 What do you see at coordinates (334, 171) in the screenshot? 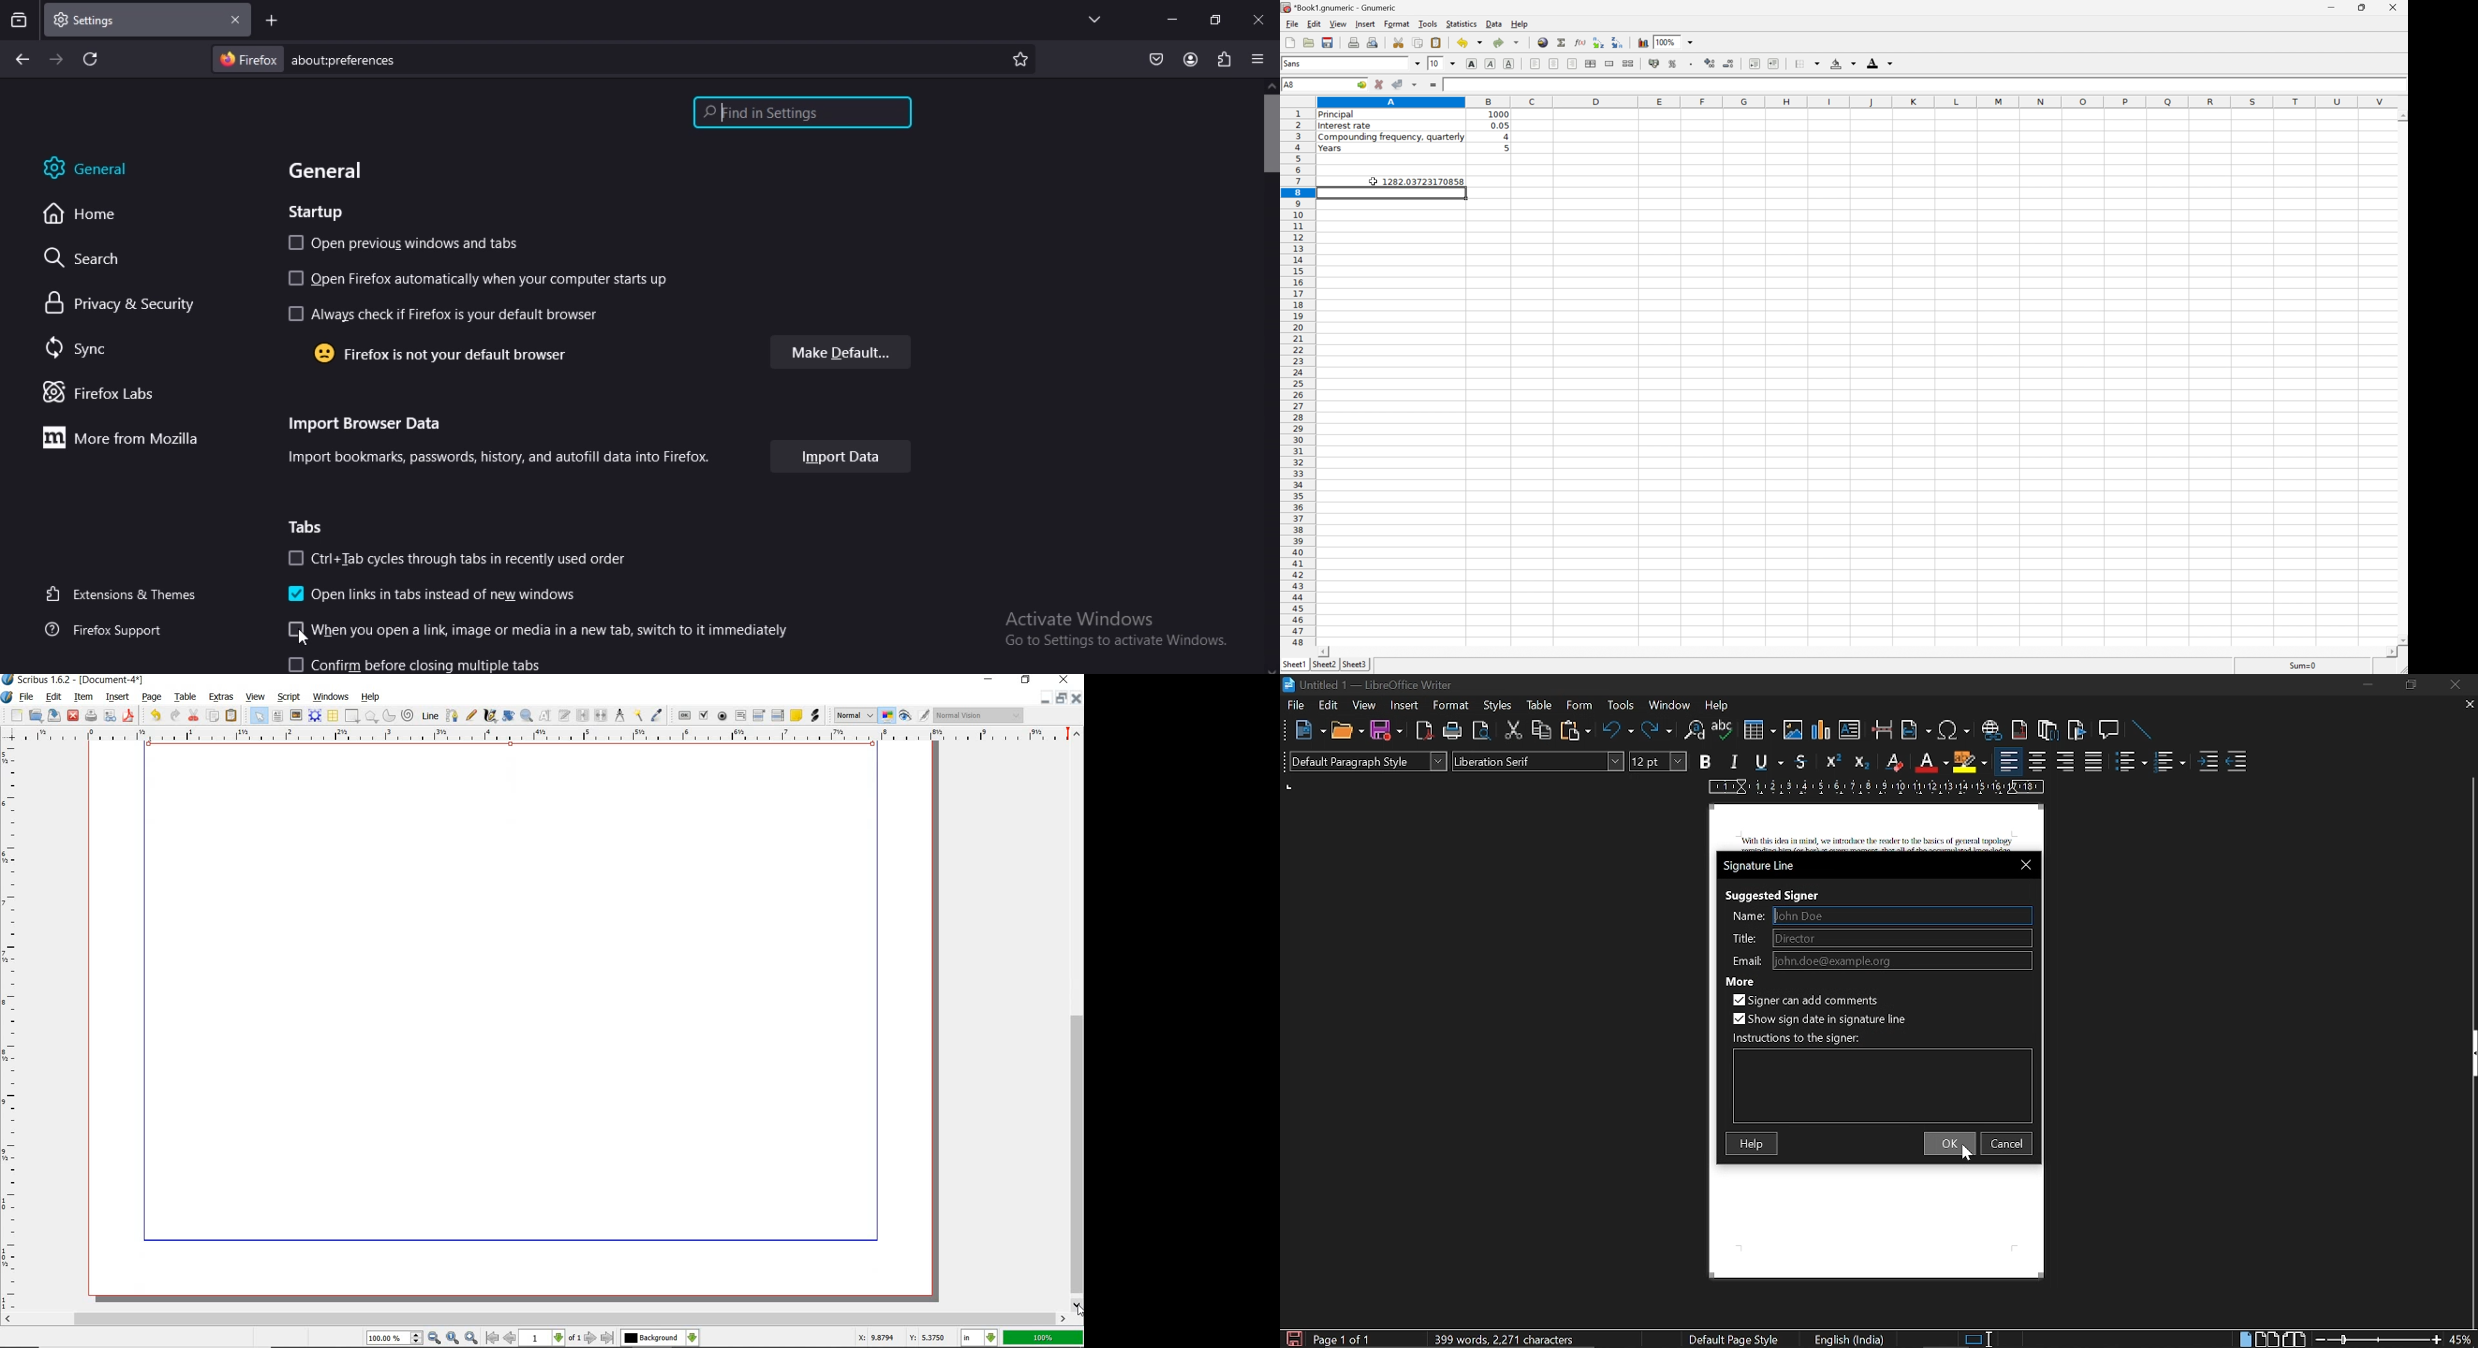
I see `general` at bounding box center [334, 171].